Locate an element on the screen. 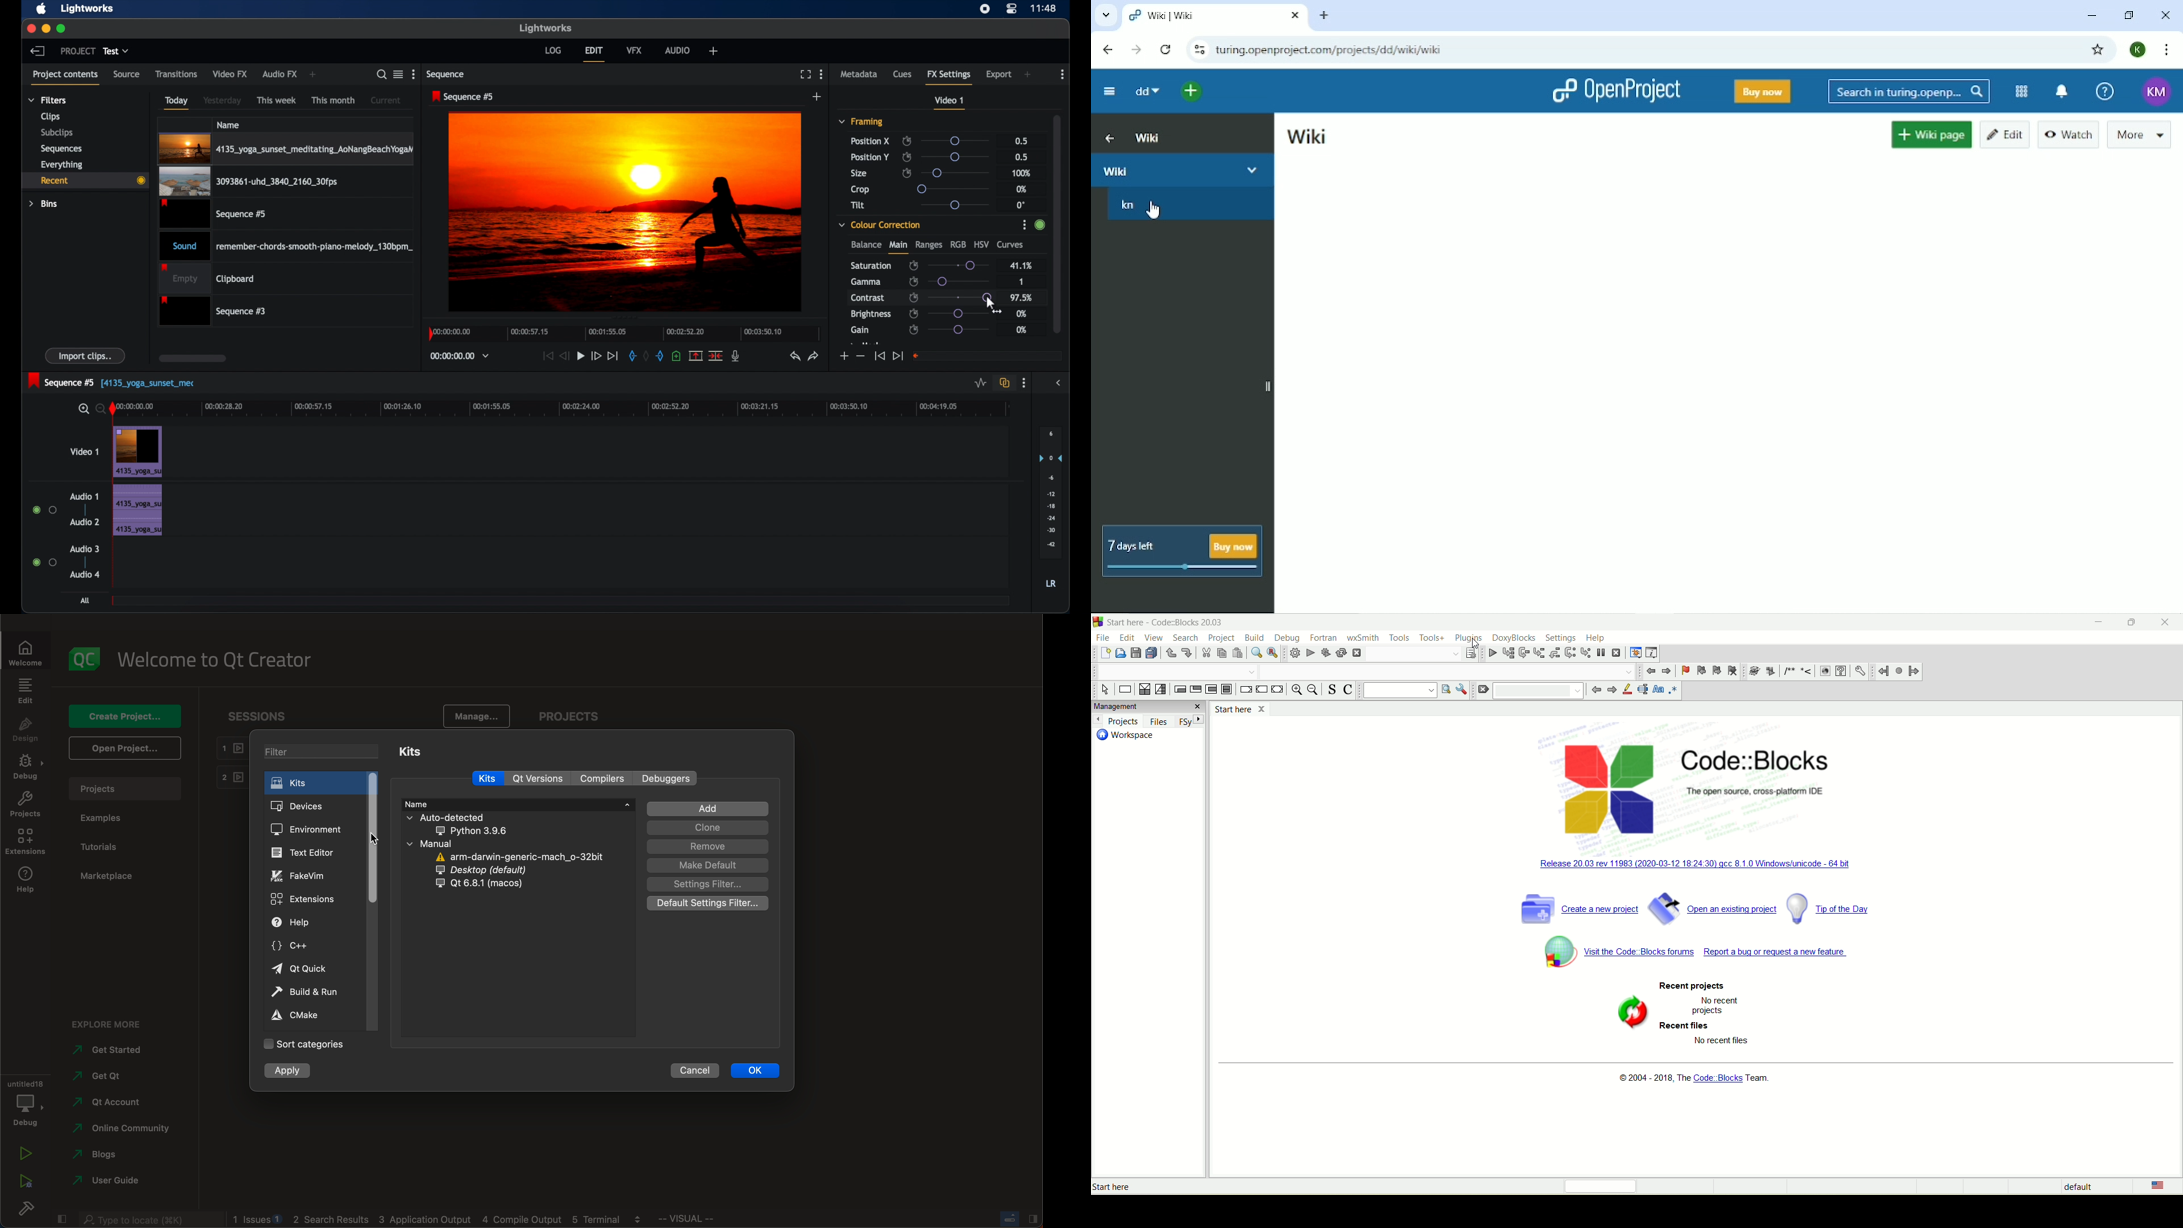 Image resolution: width=2184 pixels, height=1232 pixels. build is located at coordinates (24, 1210).